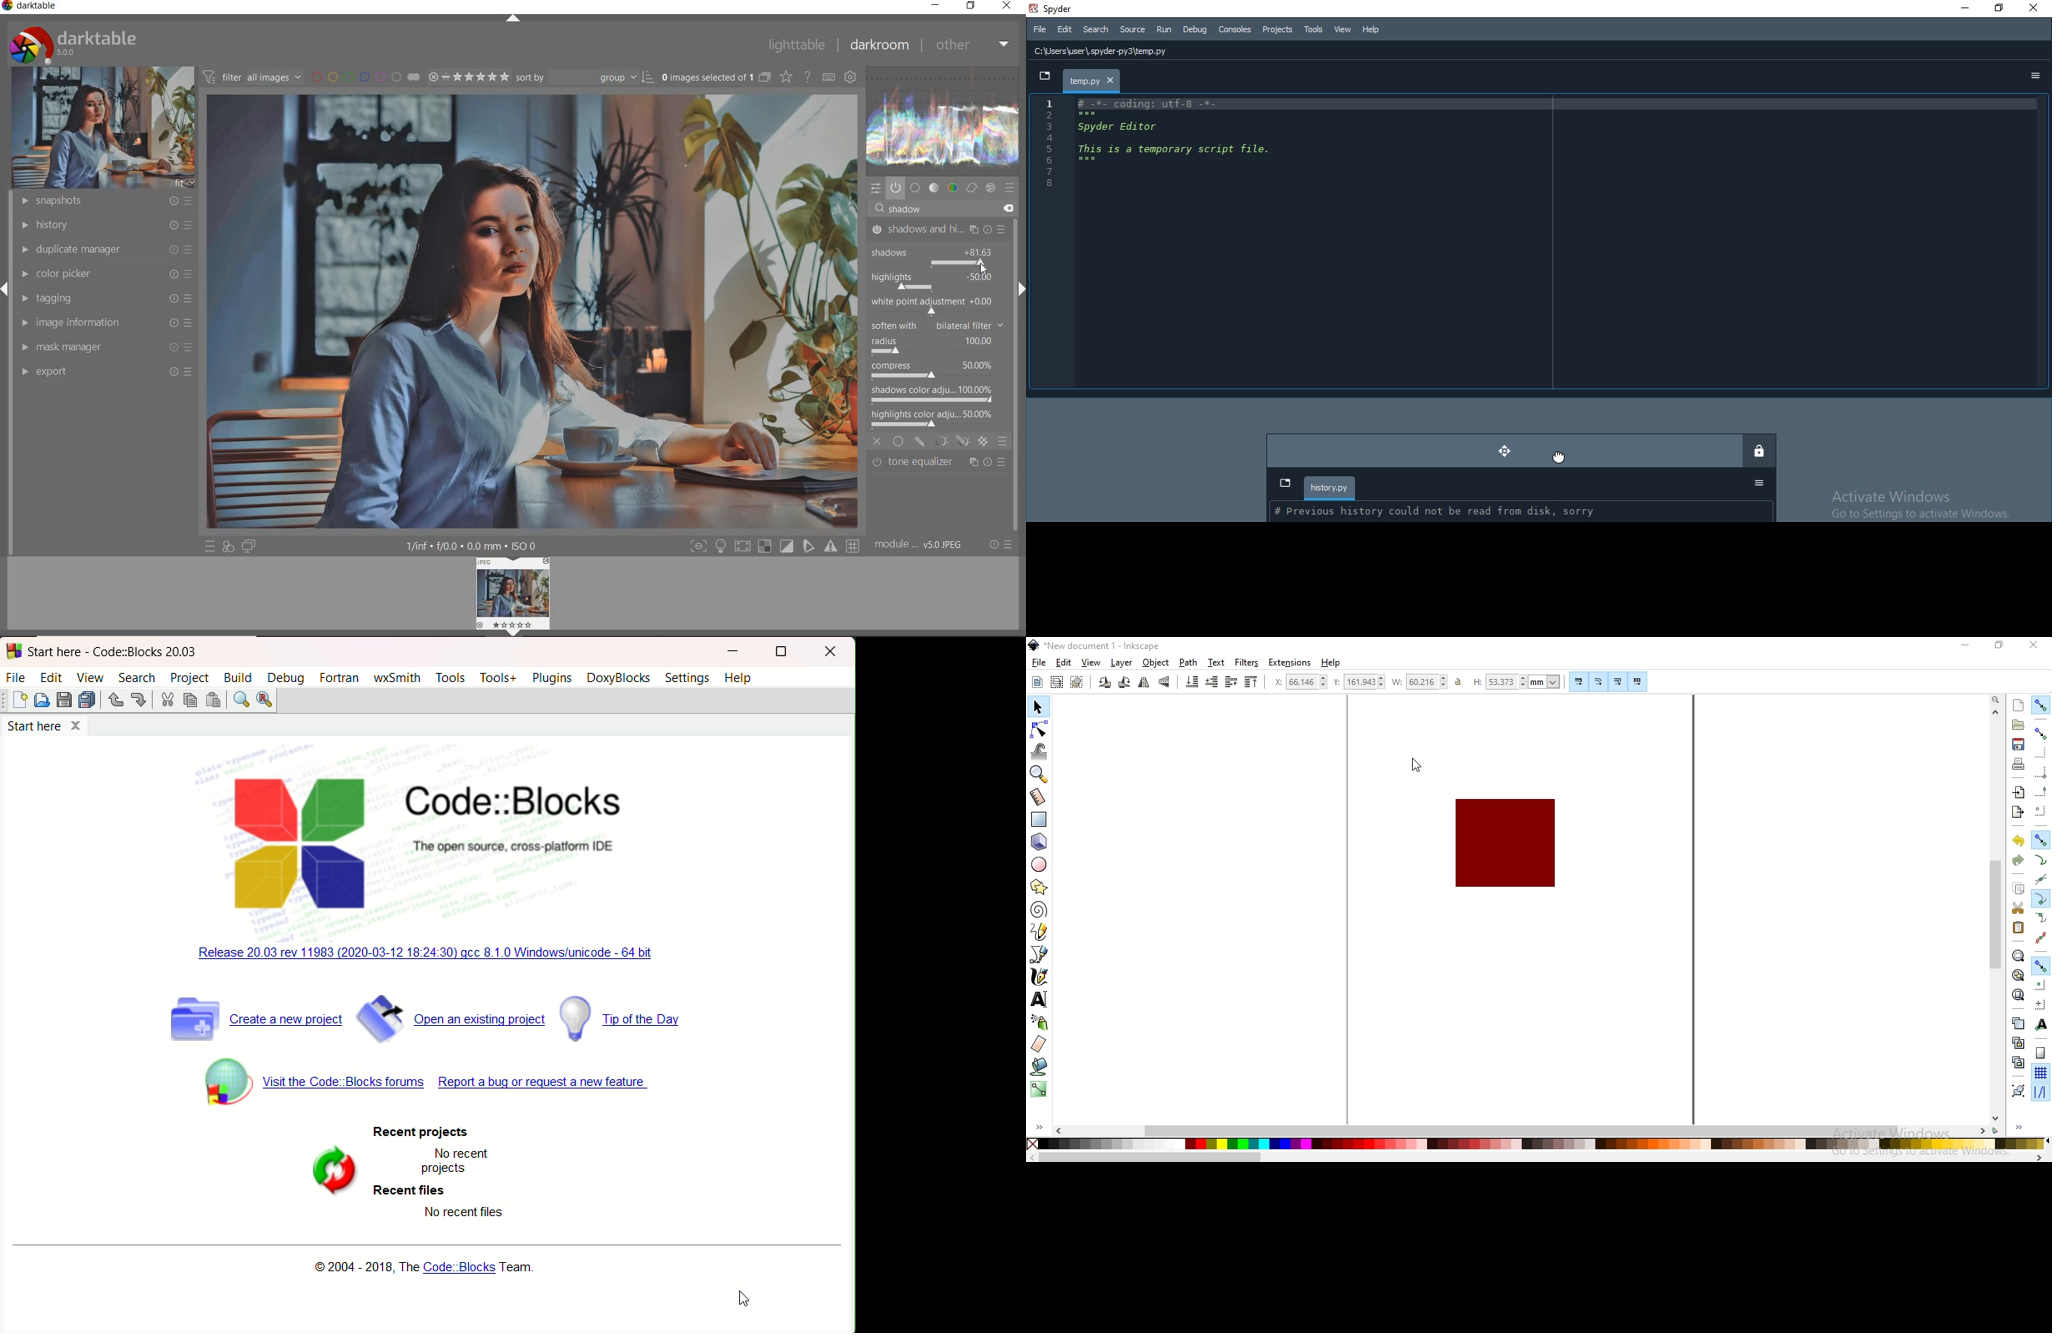 This screenshot has height=1344, width=2072. Describe the element at coordinates (1039, 998) in the screenshot. I see `create and edit text objects` at that location.